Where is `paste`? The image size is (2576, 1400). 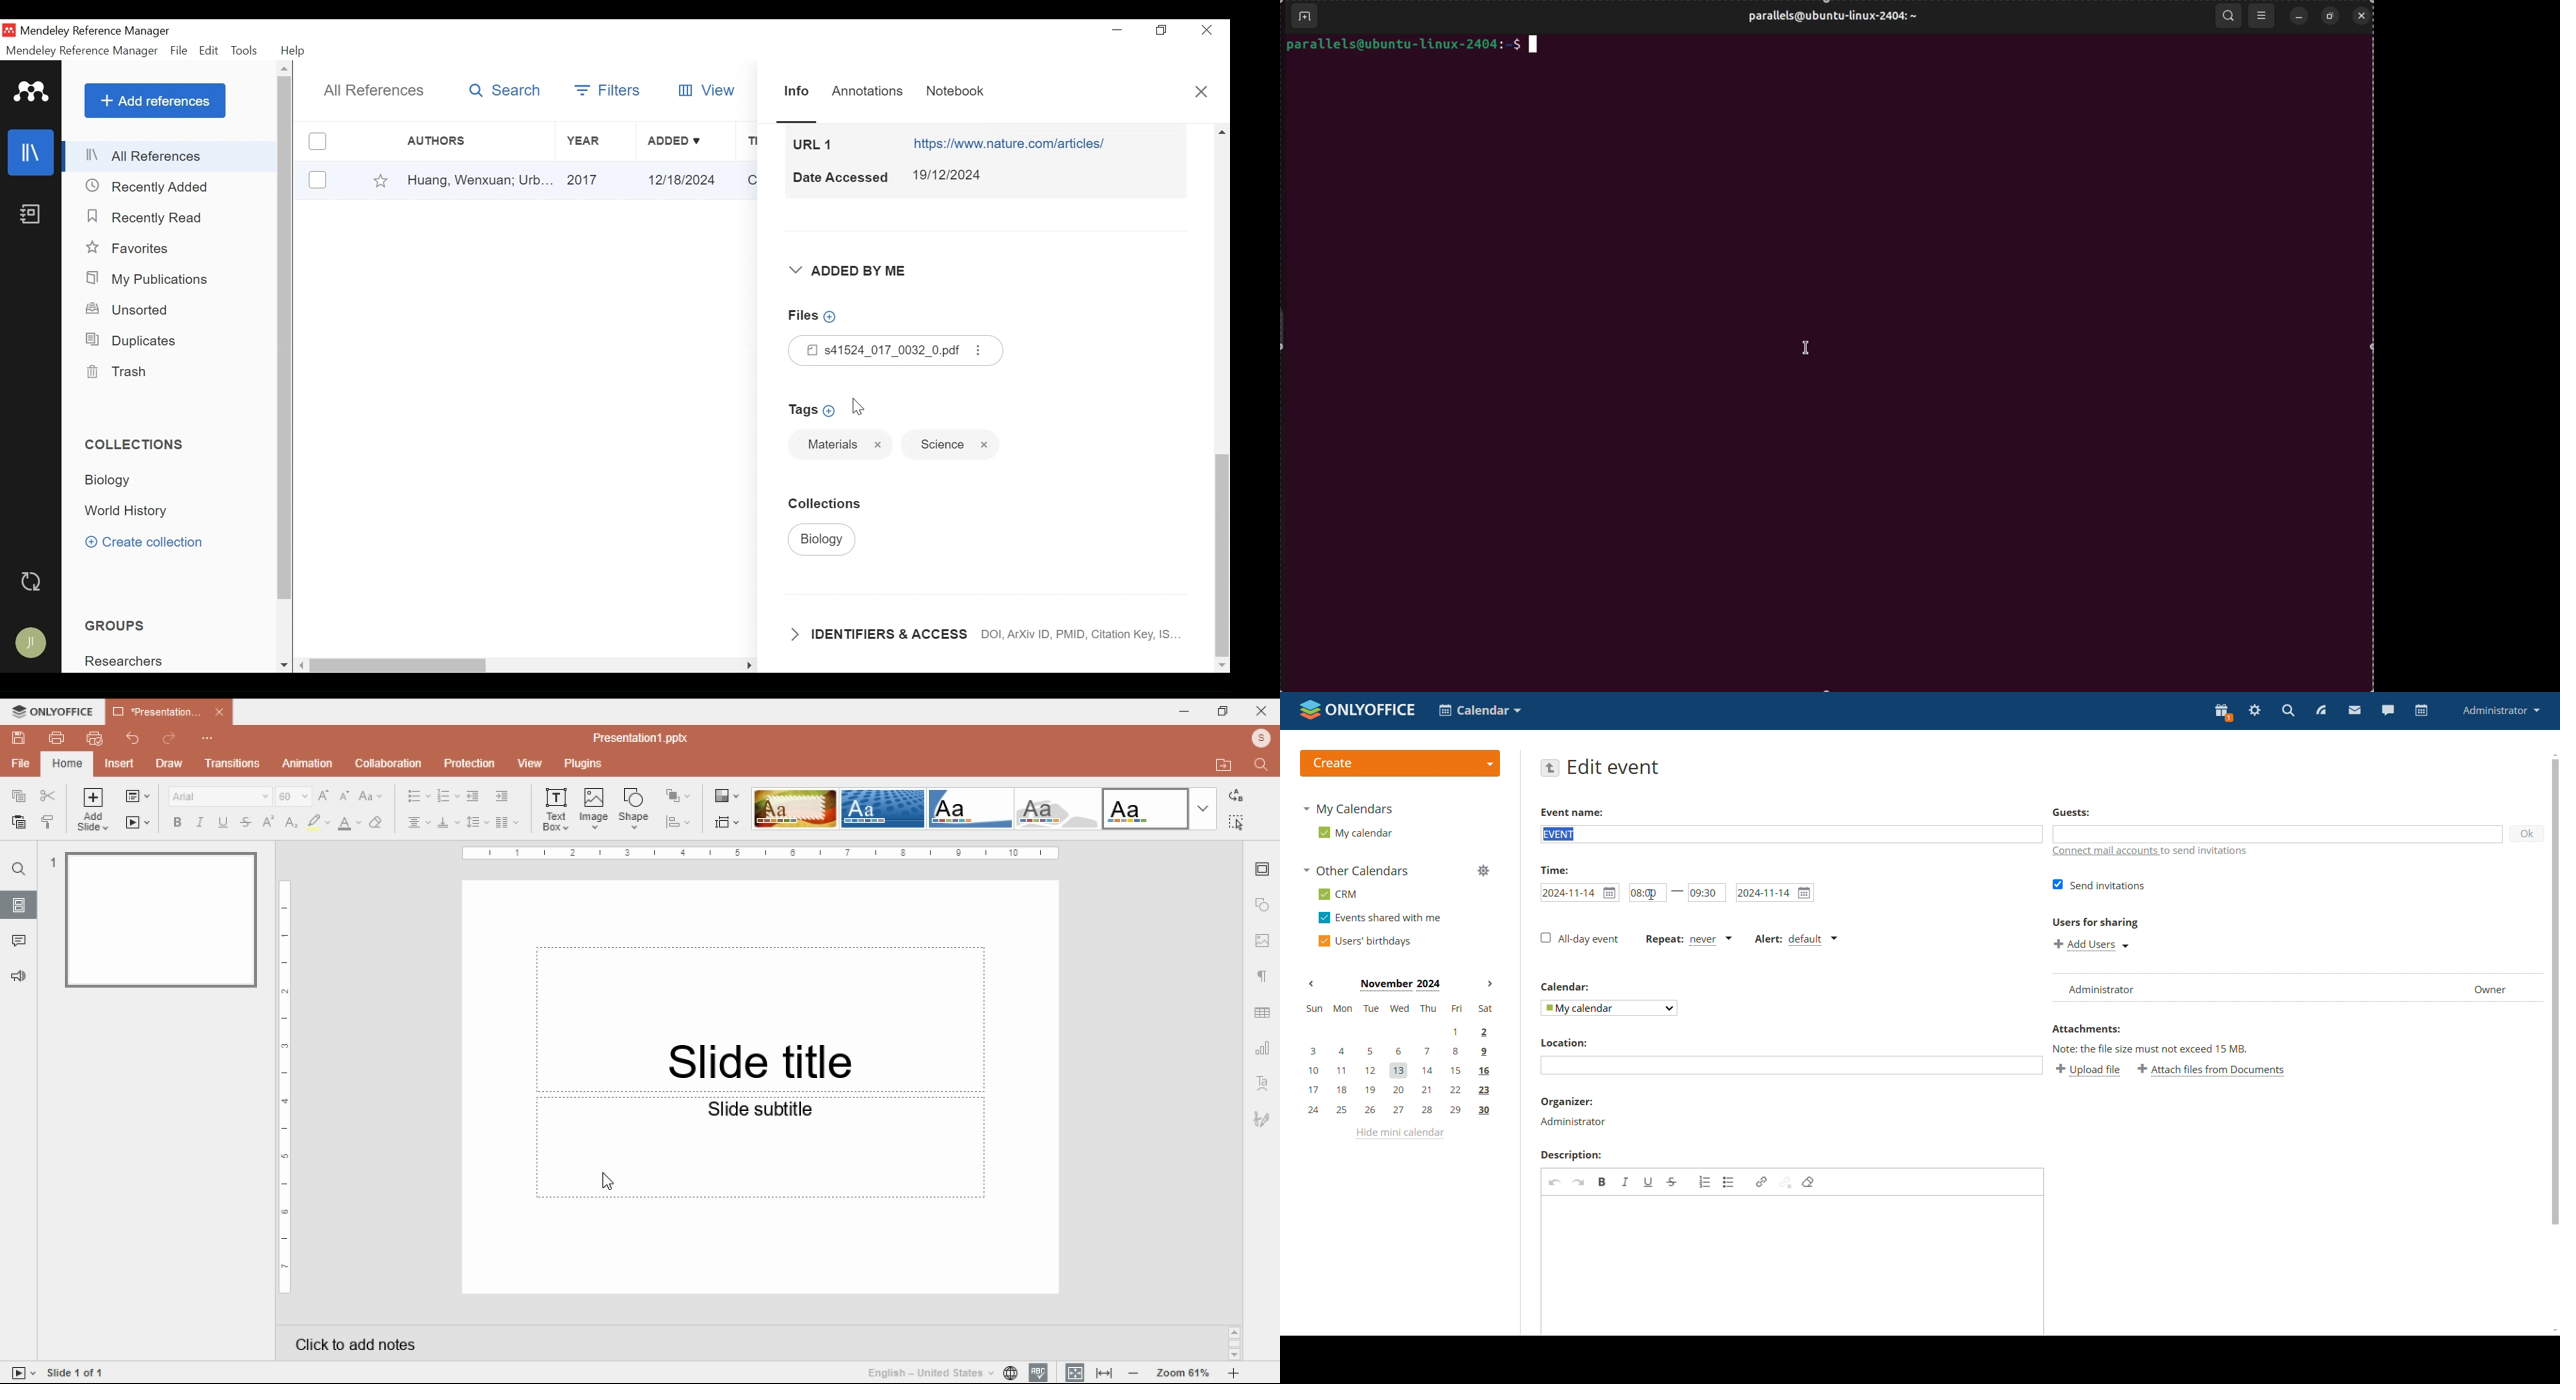
paste is located at coordinates (17, 822).